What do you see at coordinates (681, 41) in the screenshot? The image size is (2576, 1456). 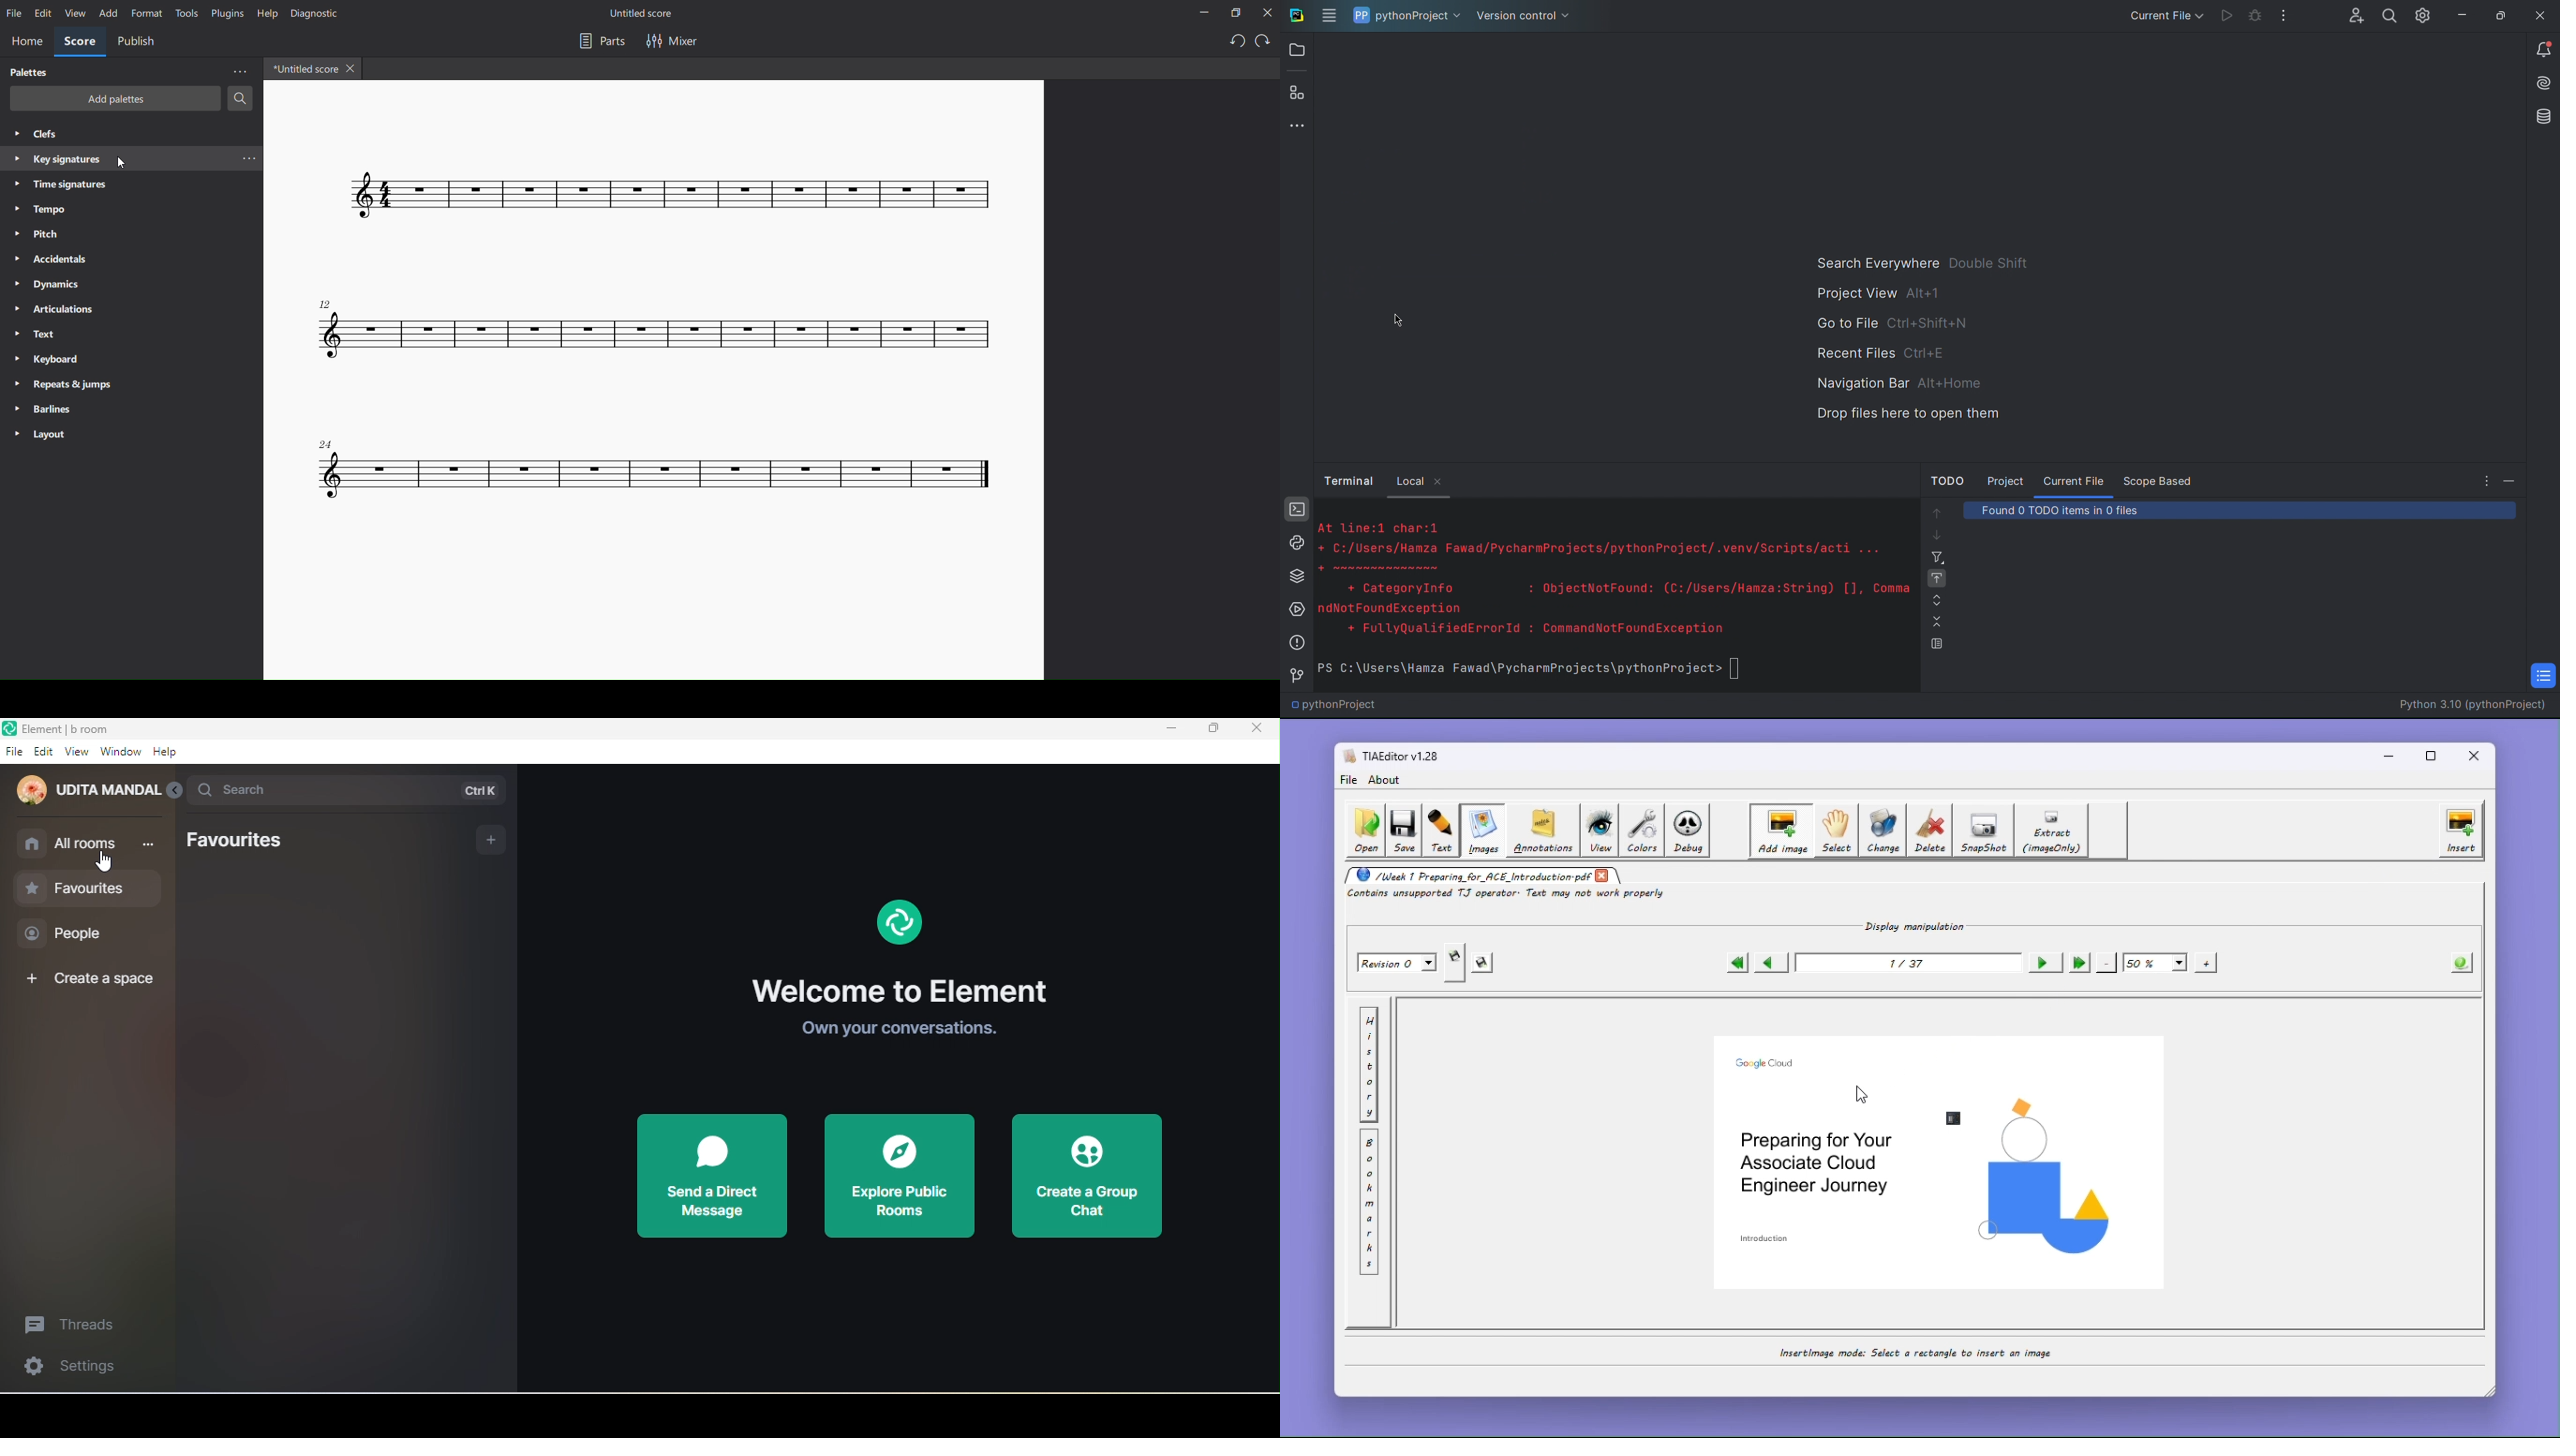 I see `mixer` at bounding box center [681, 41].